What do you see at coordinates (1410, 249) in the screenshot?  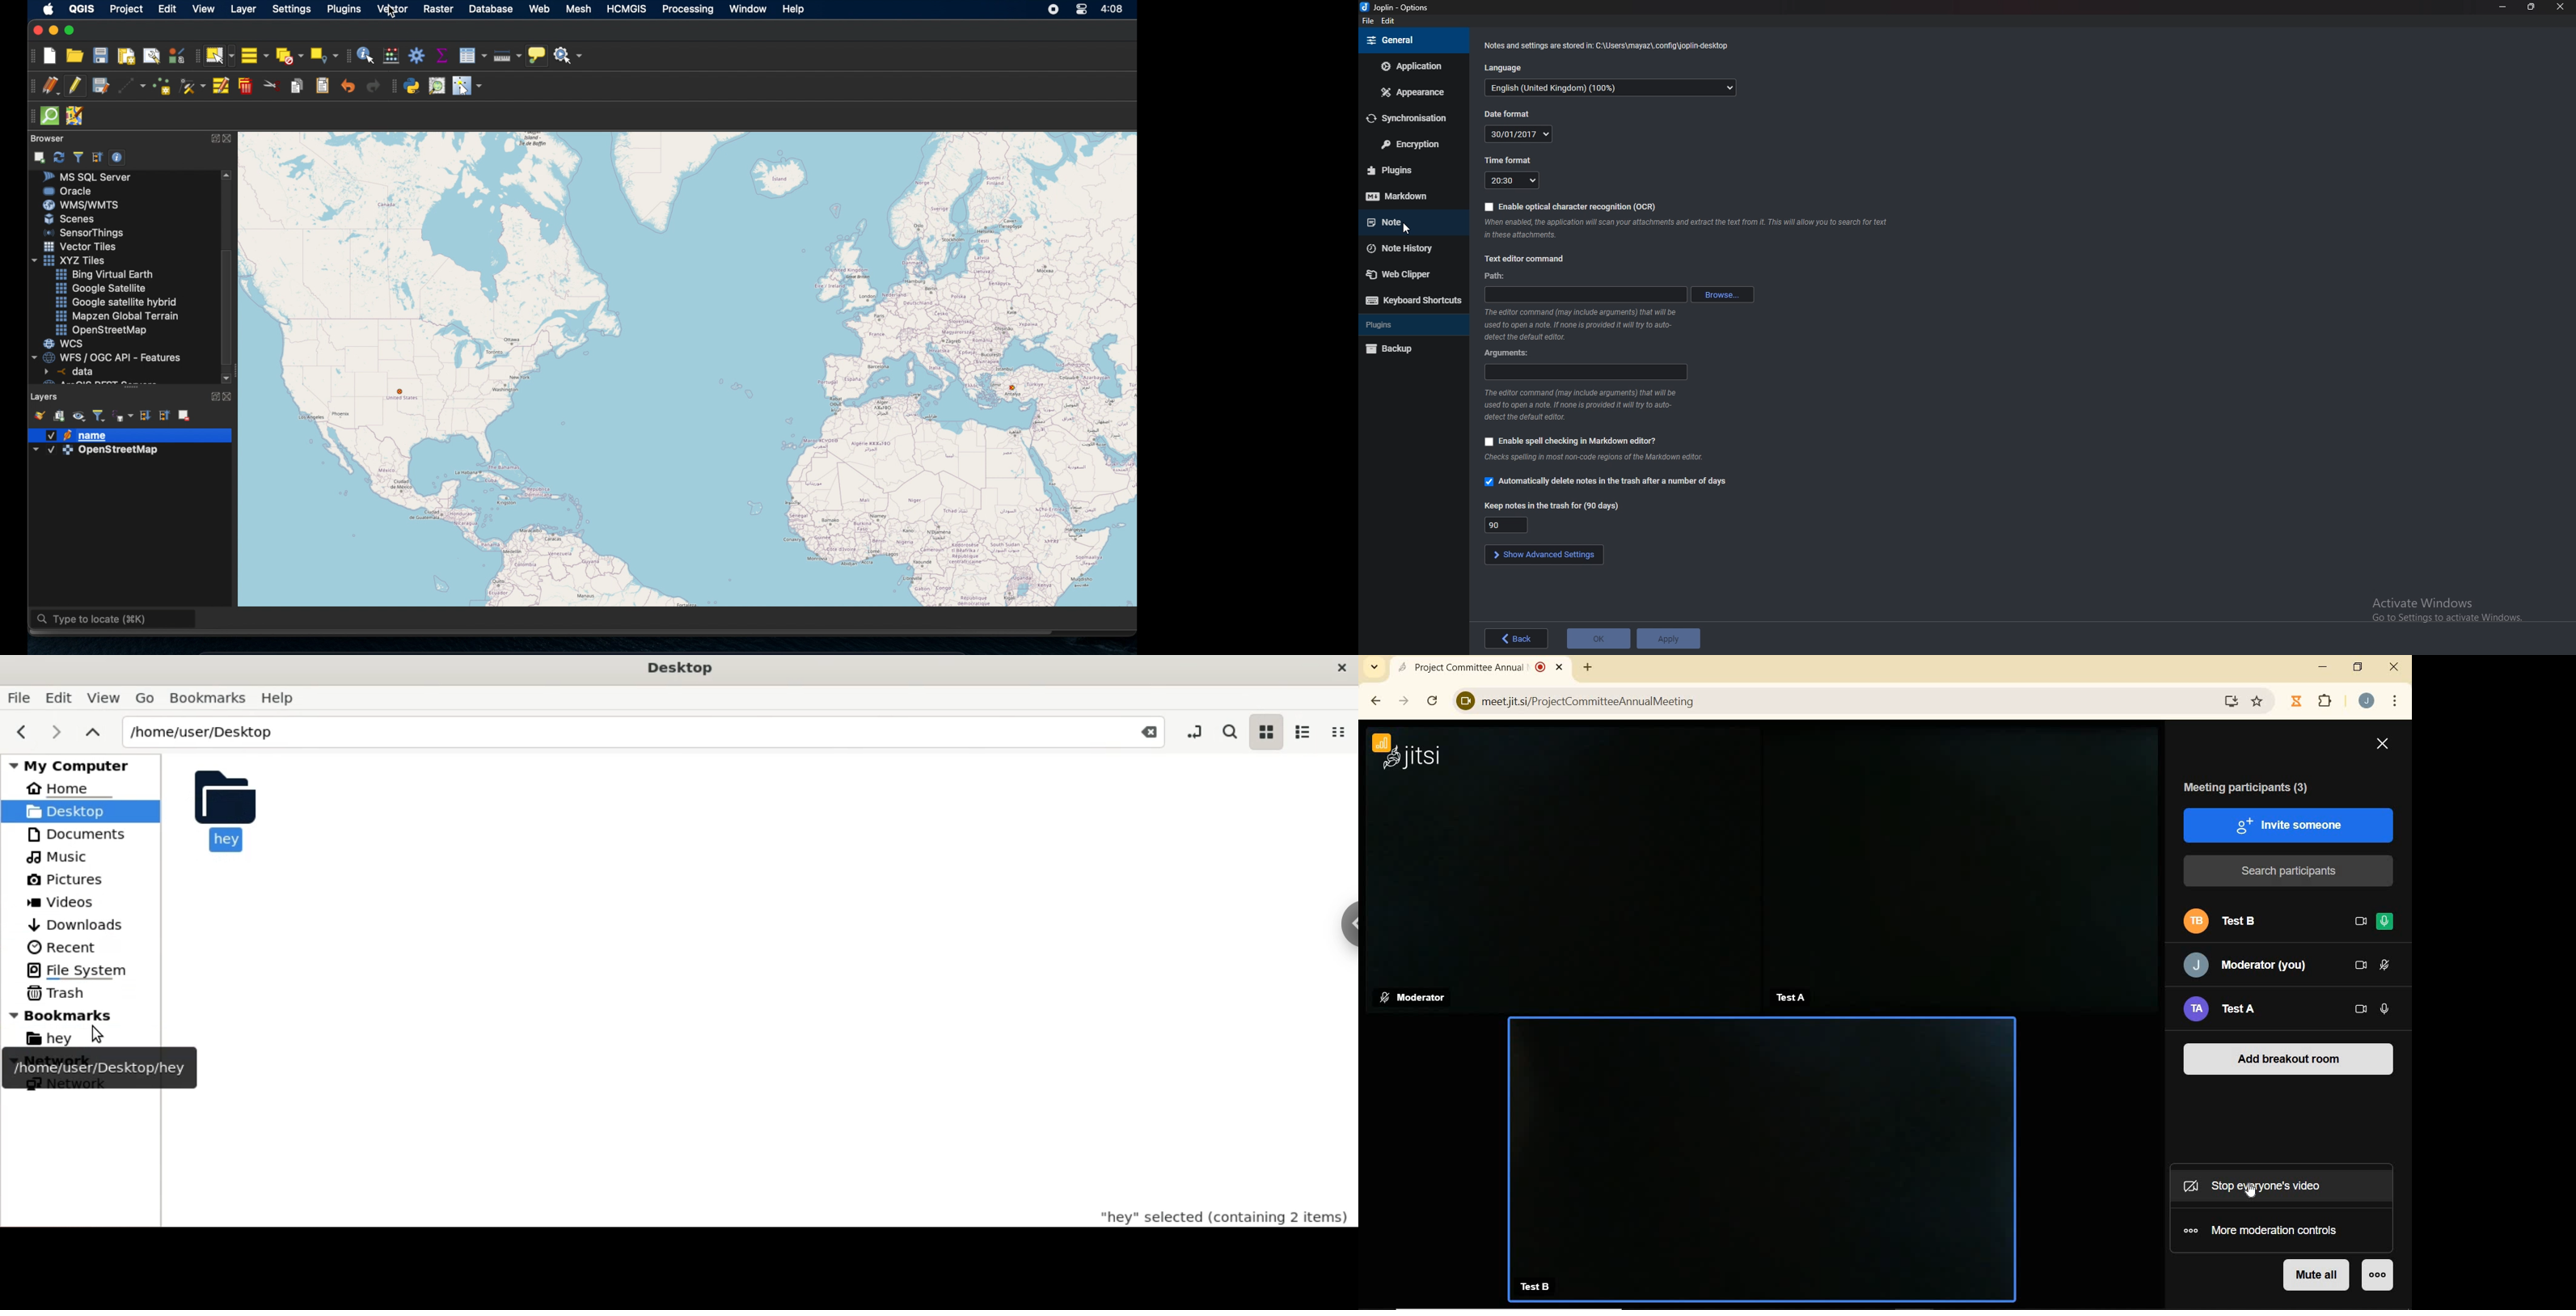 I see `Note history` at bounding box center [1410, 249].